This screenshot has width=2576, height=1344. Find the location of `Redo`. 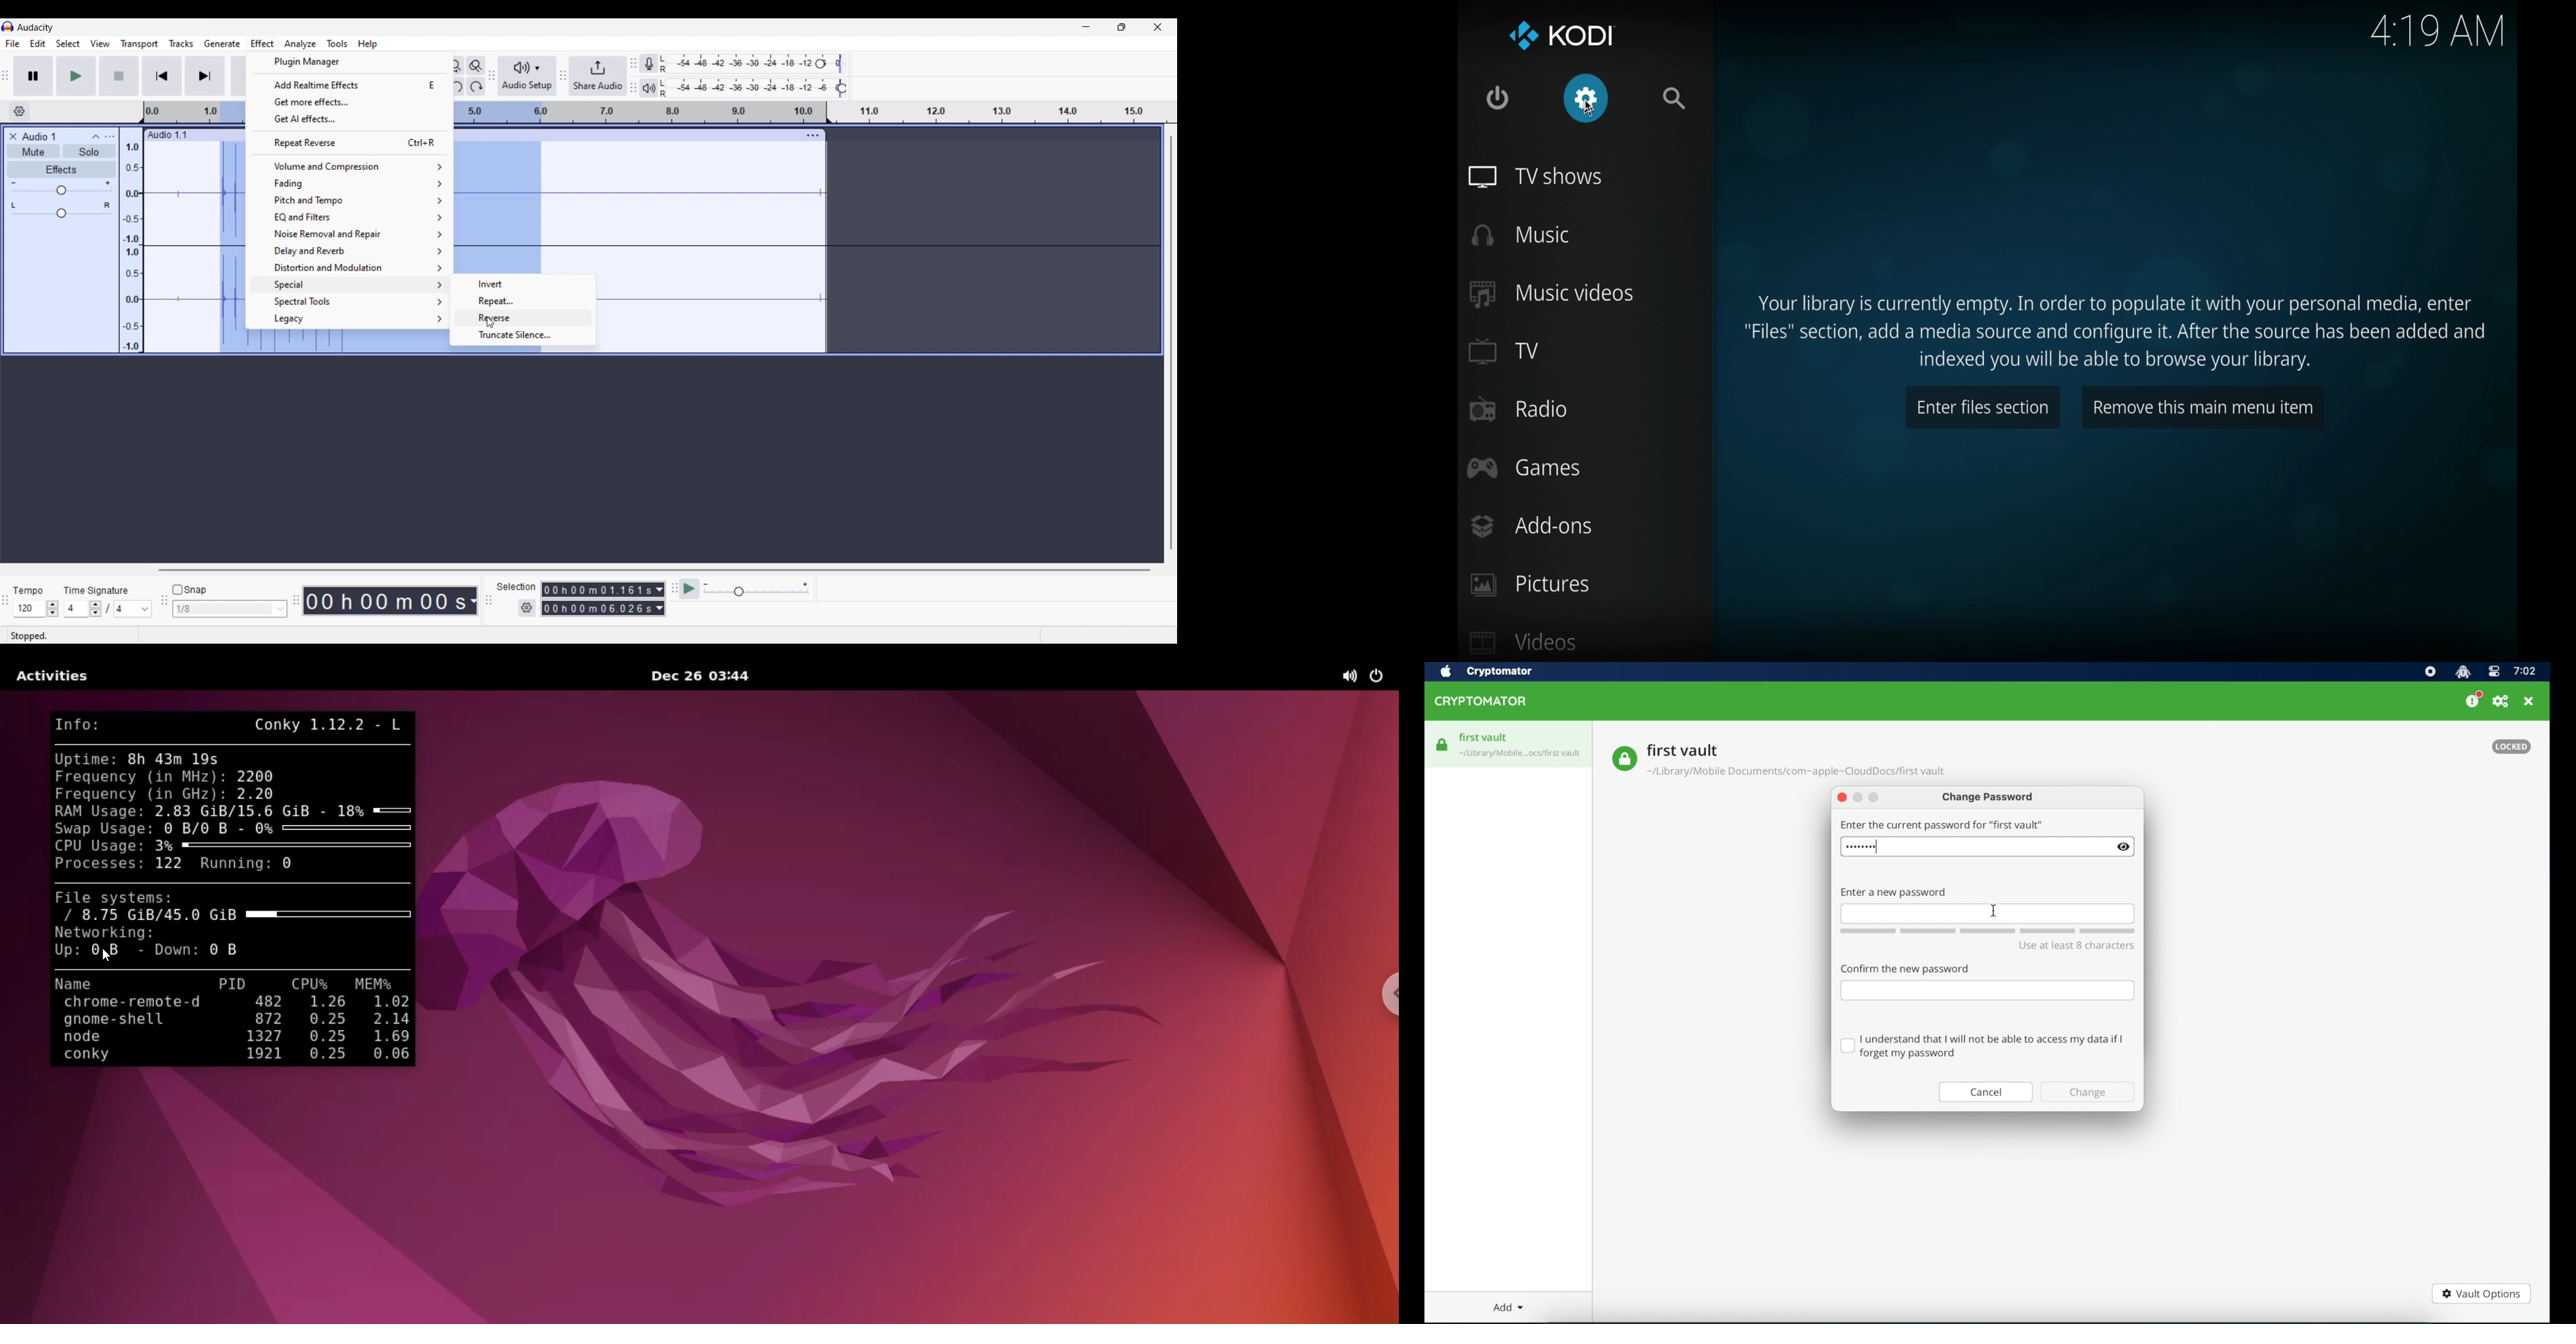

Redo is located at coordinates (476, 86).